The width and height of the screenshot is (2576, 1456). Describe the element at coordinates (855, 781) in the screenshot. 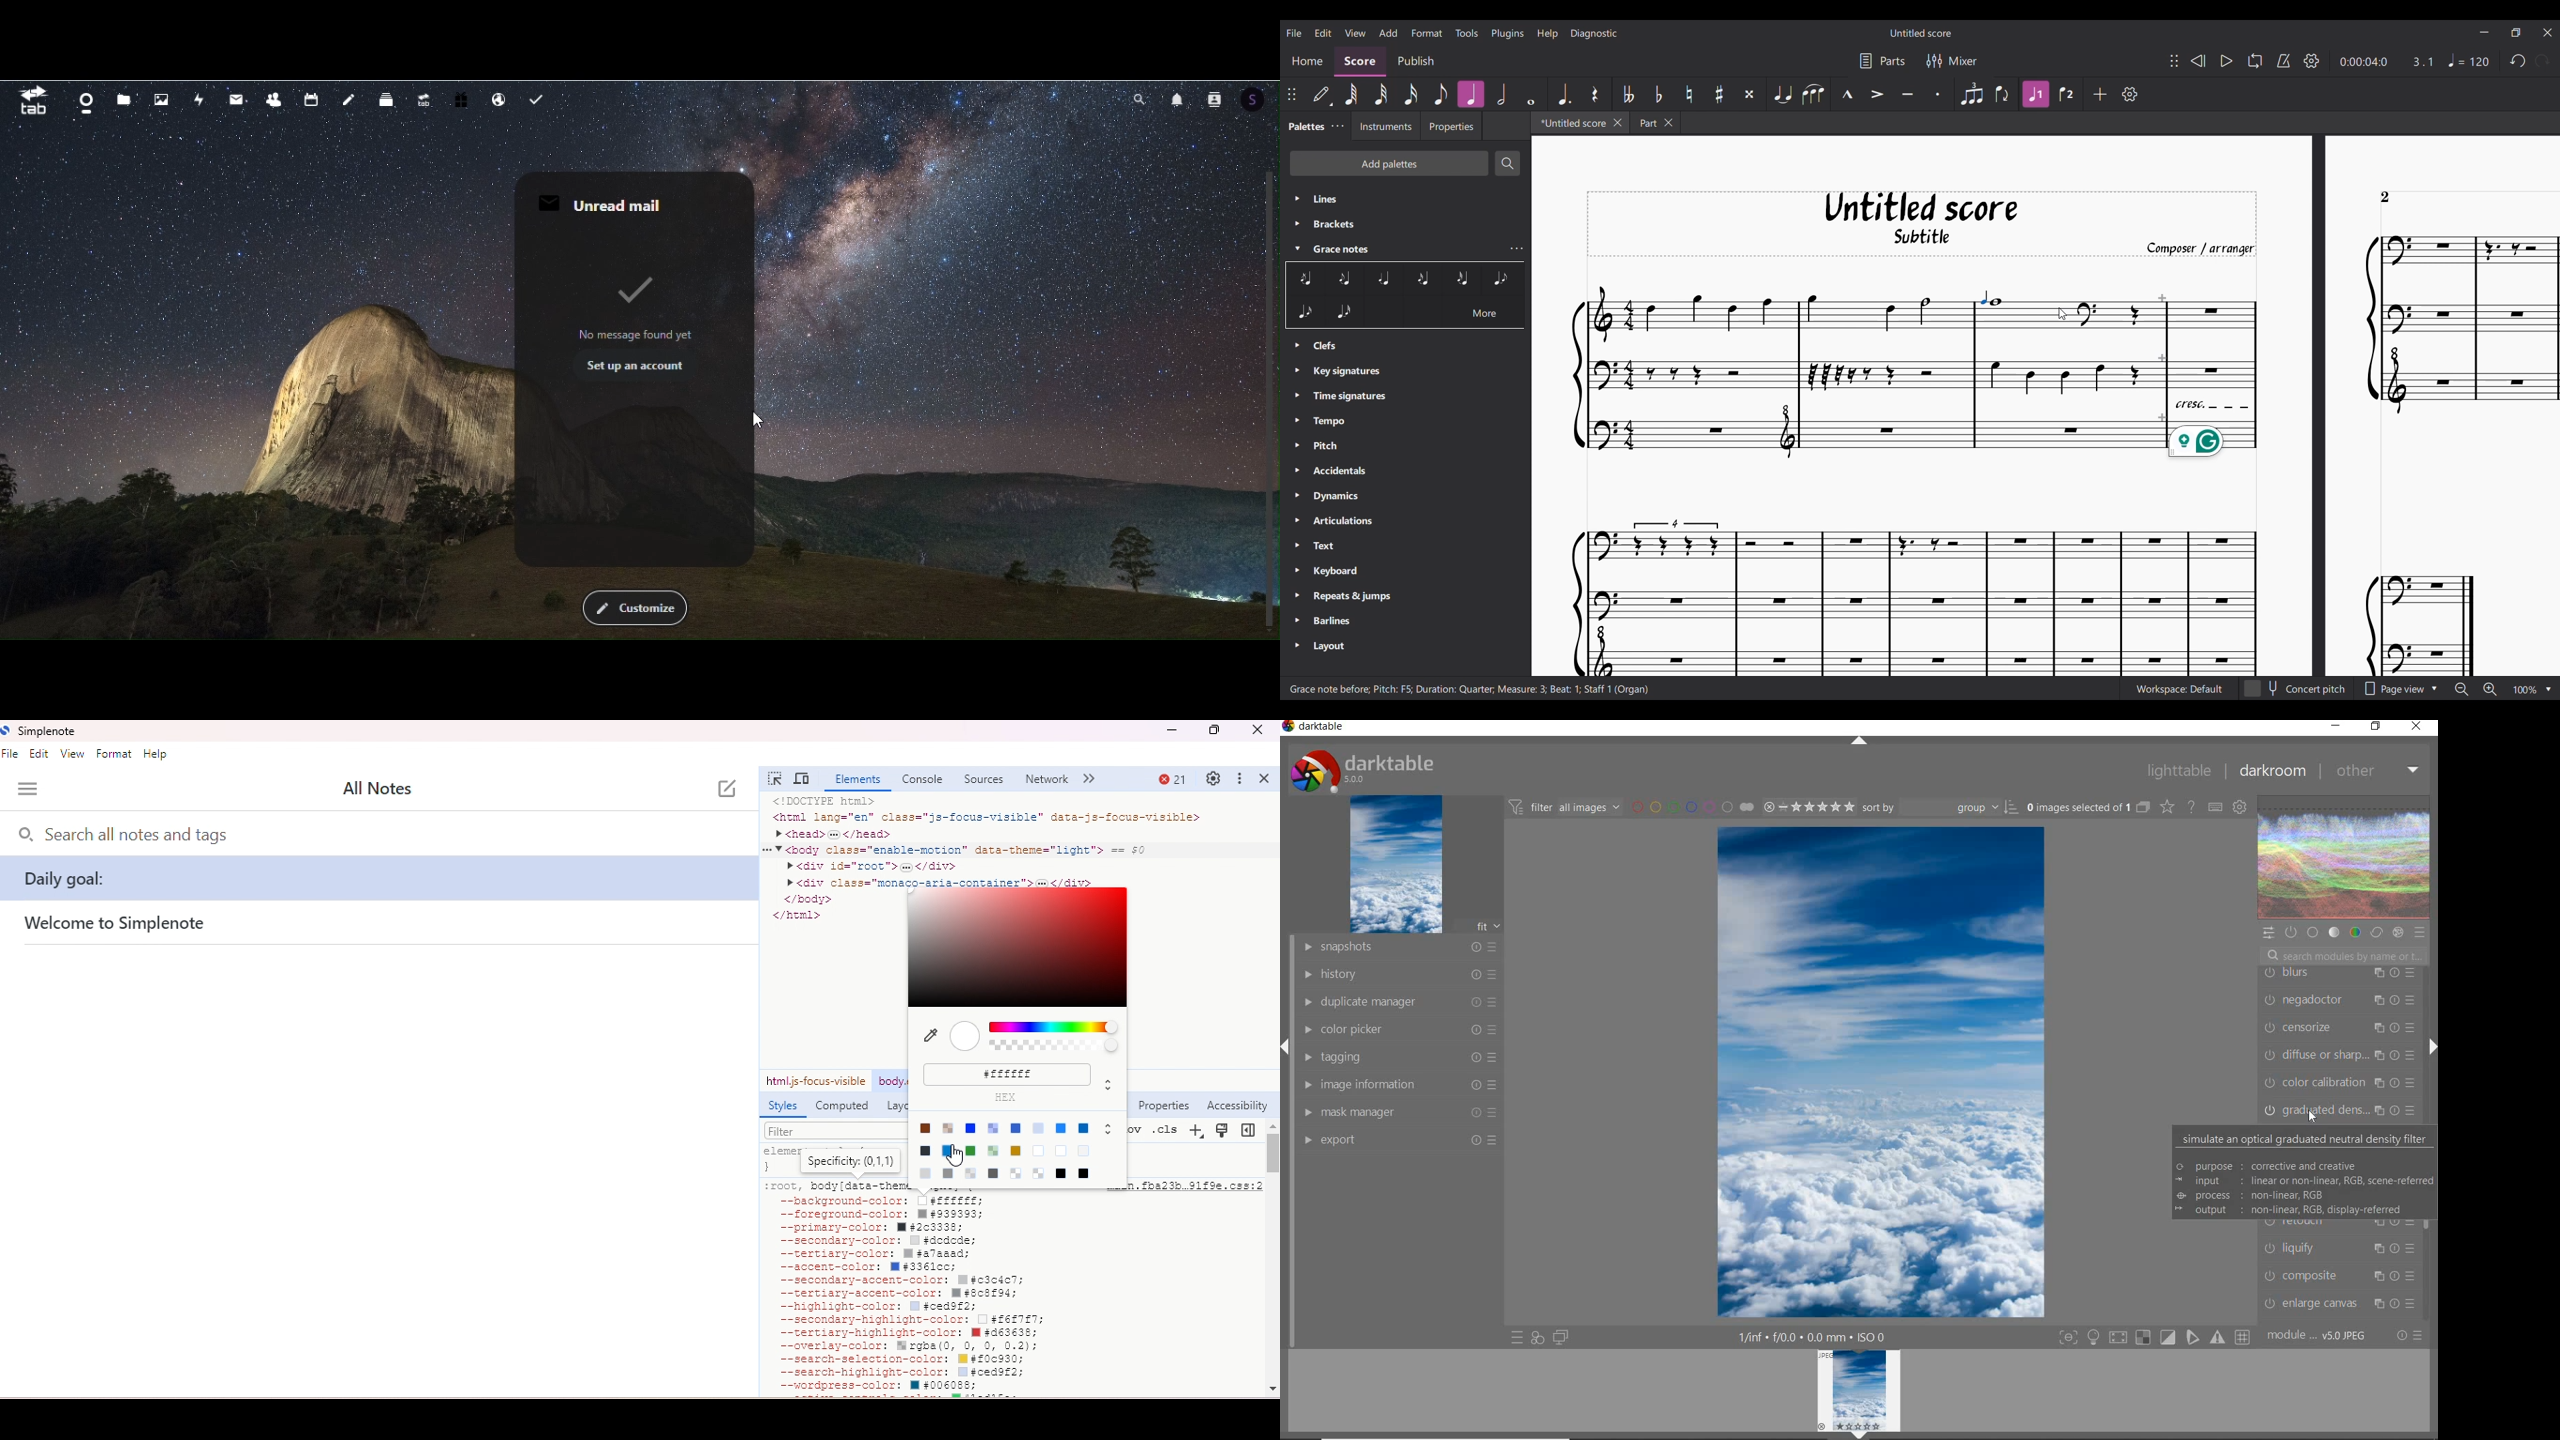

I see `element` at that location.